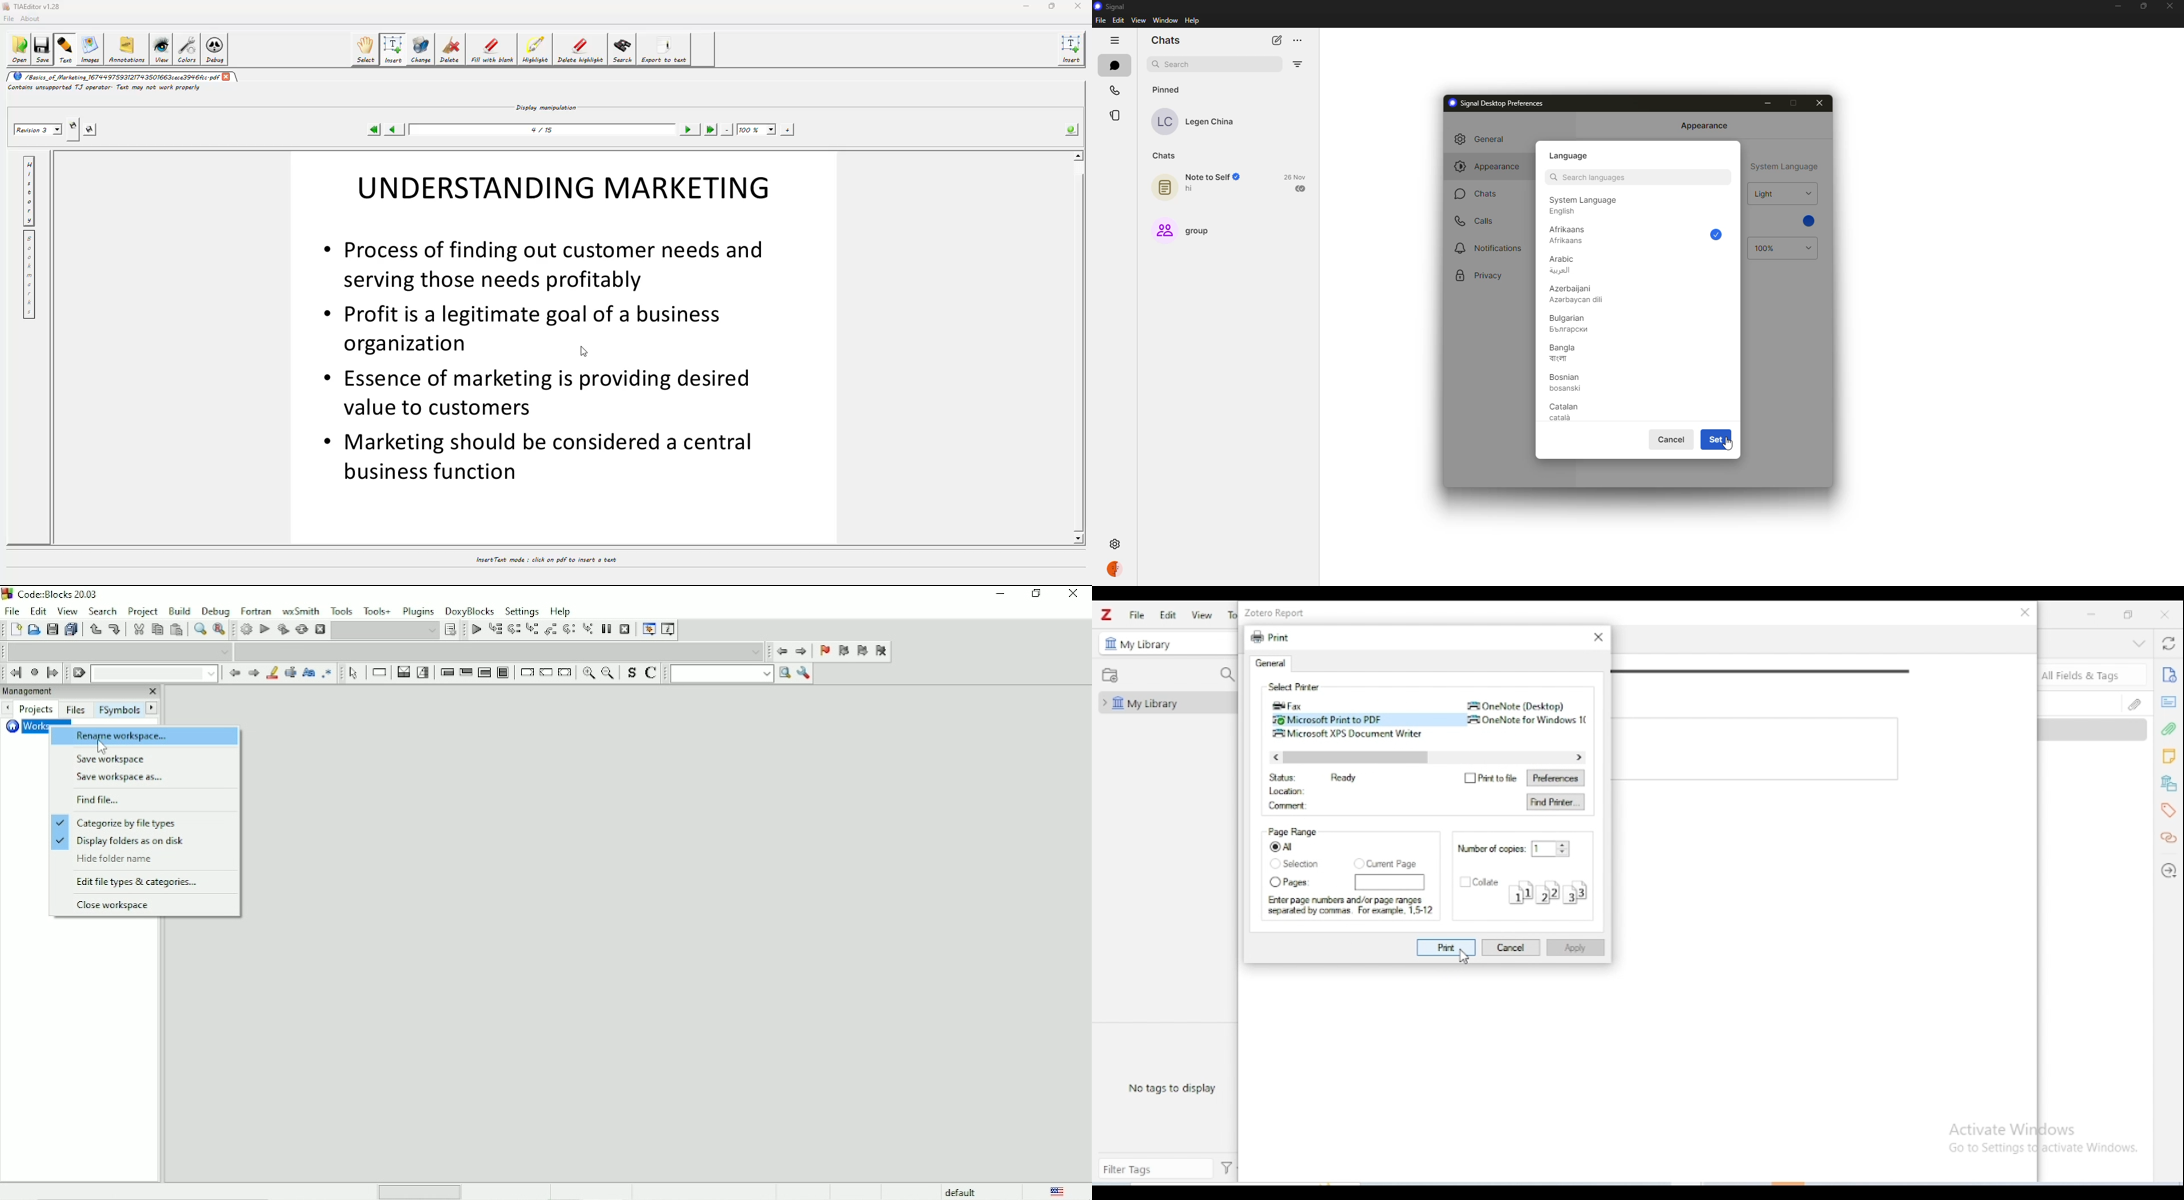 This screenshot has width=2184, height=1204. Describe the element at coordinates (1567, 265) in the screenshot. I see `arabic` at that location.